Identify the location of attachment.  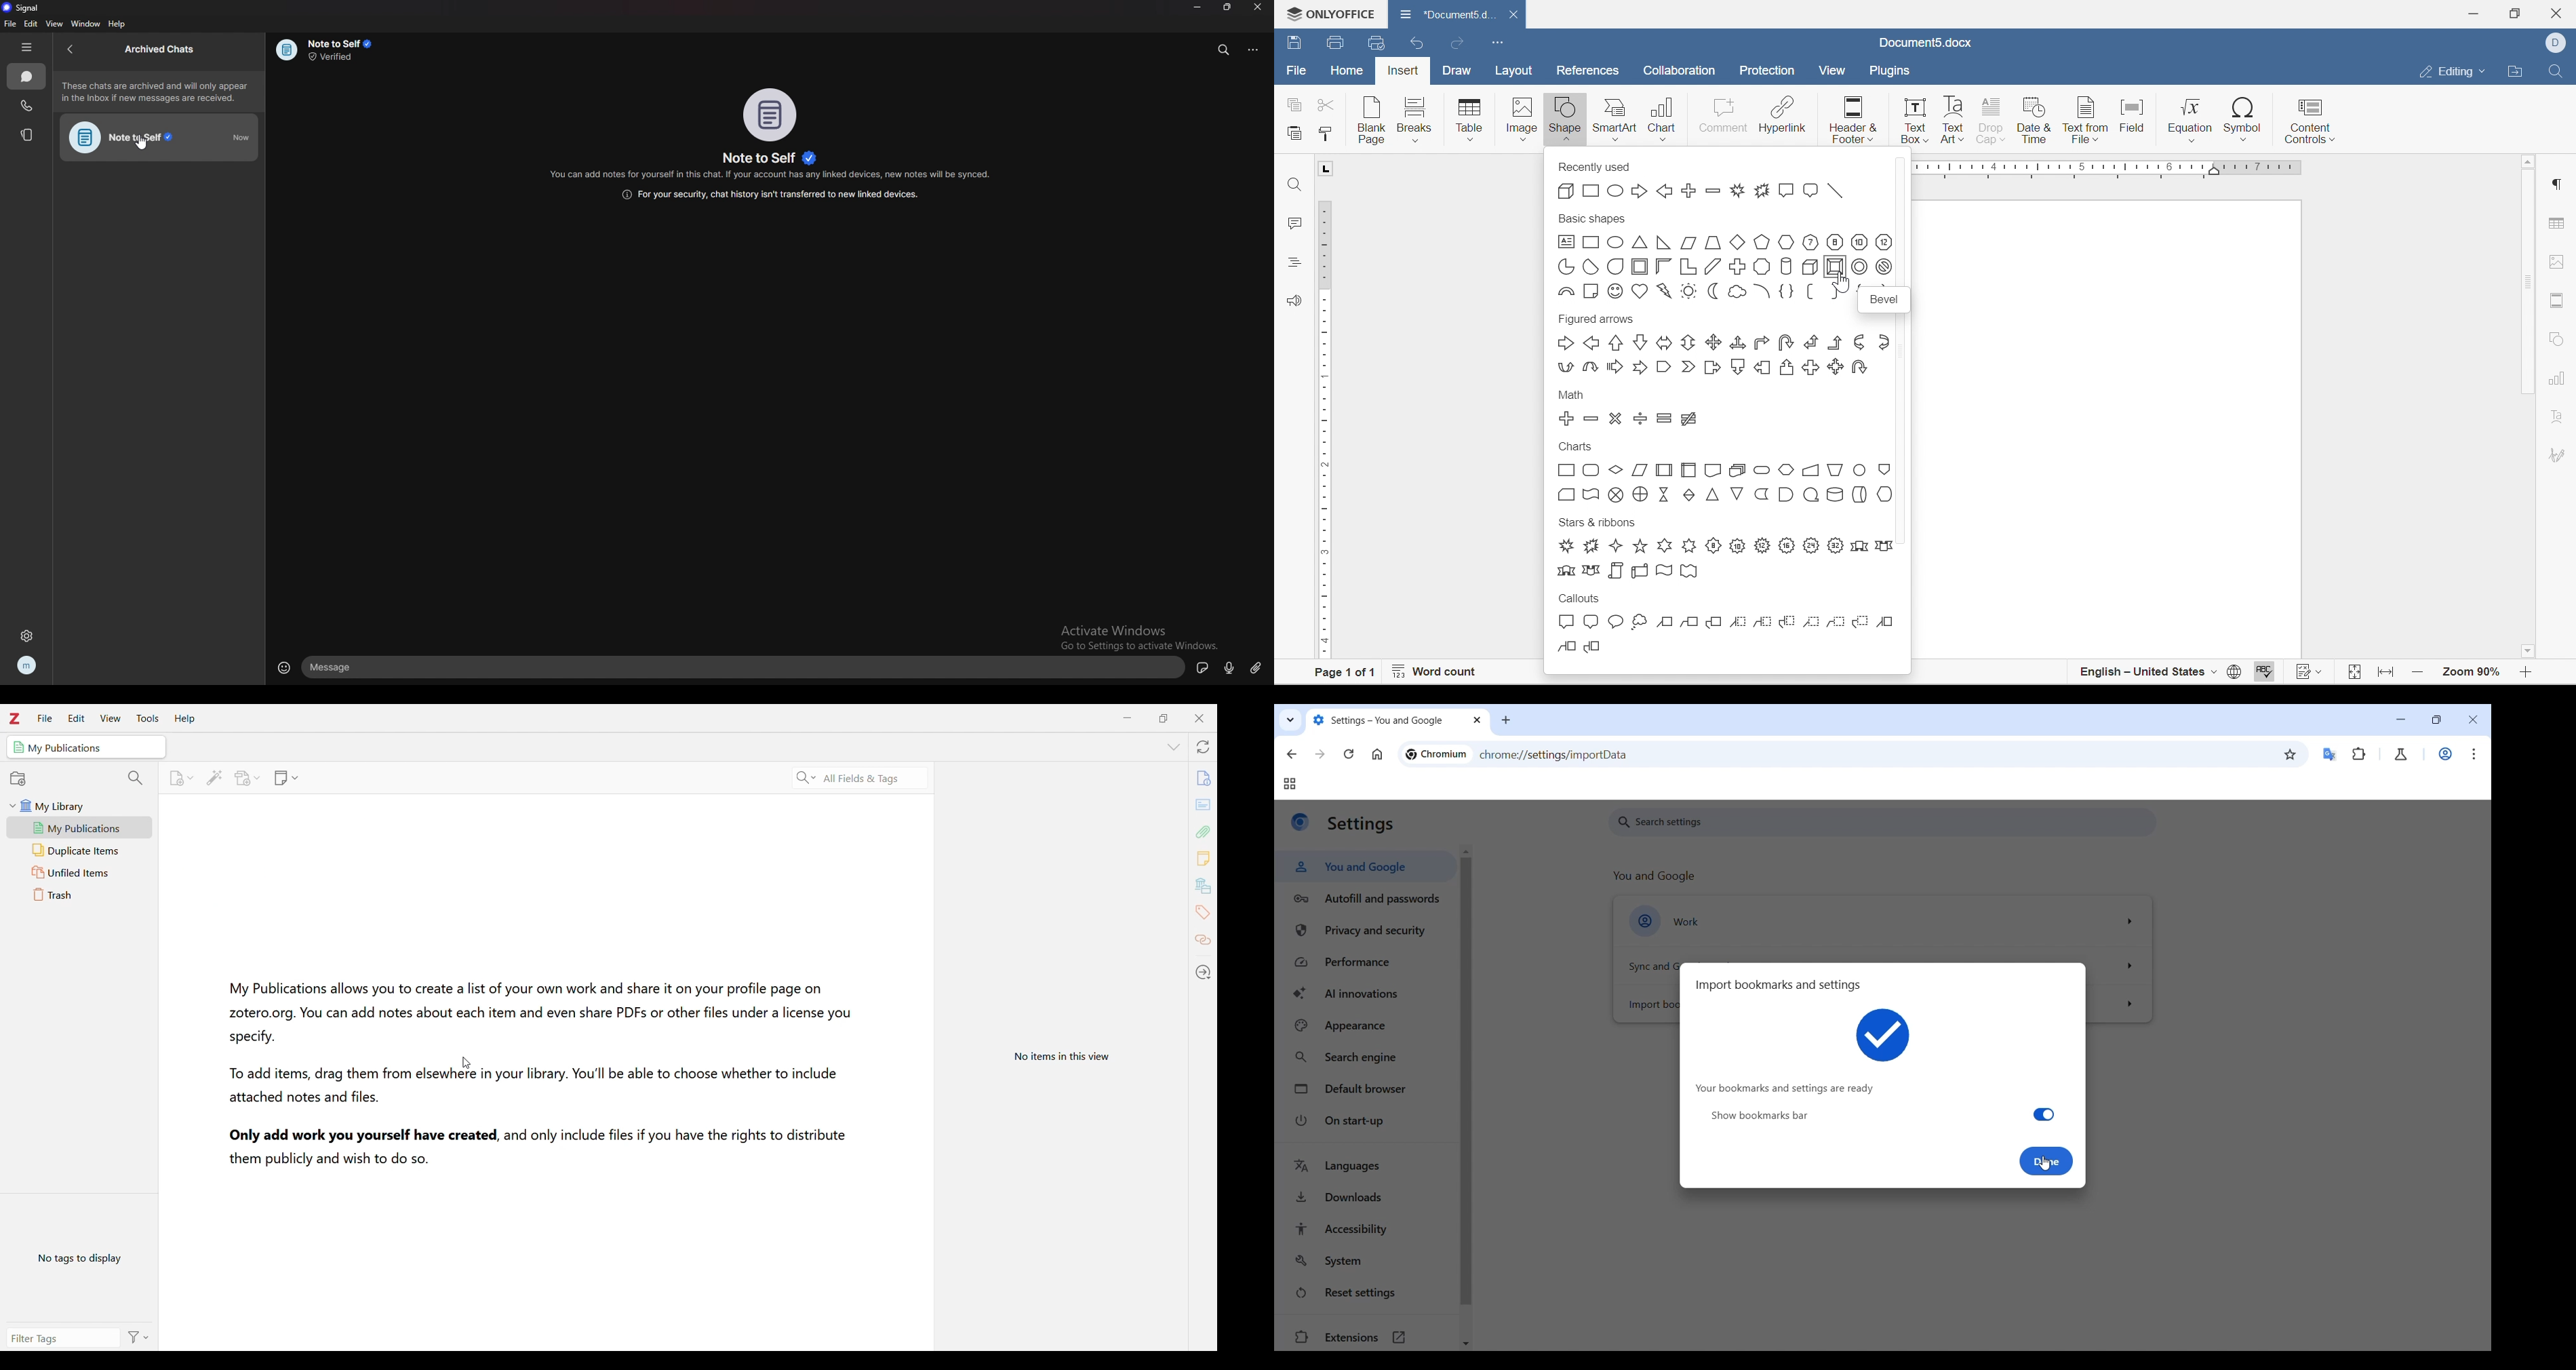
(1256, 667).